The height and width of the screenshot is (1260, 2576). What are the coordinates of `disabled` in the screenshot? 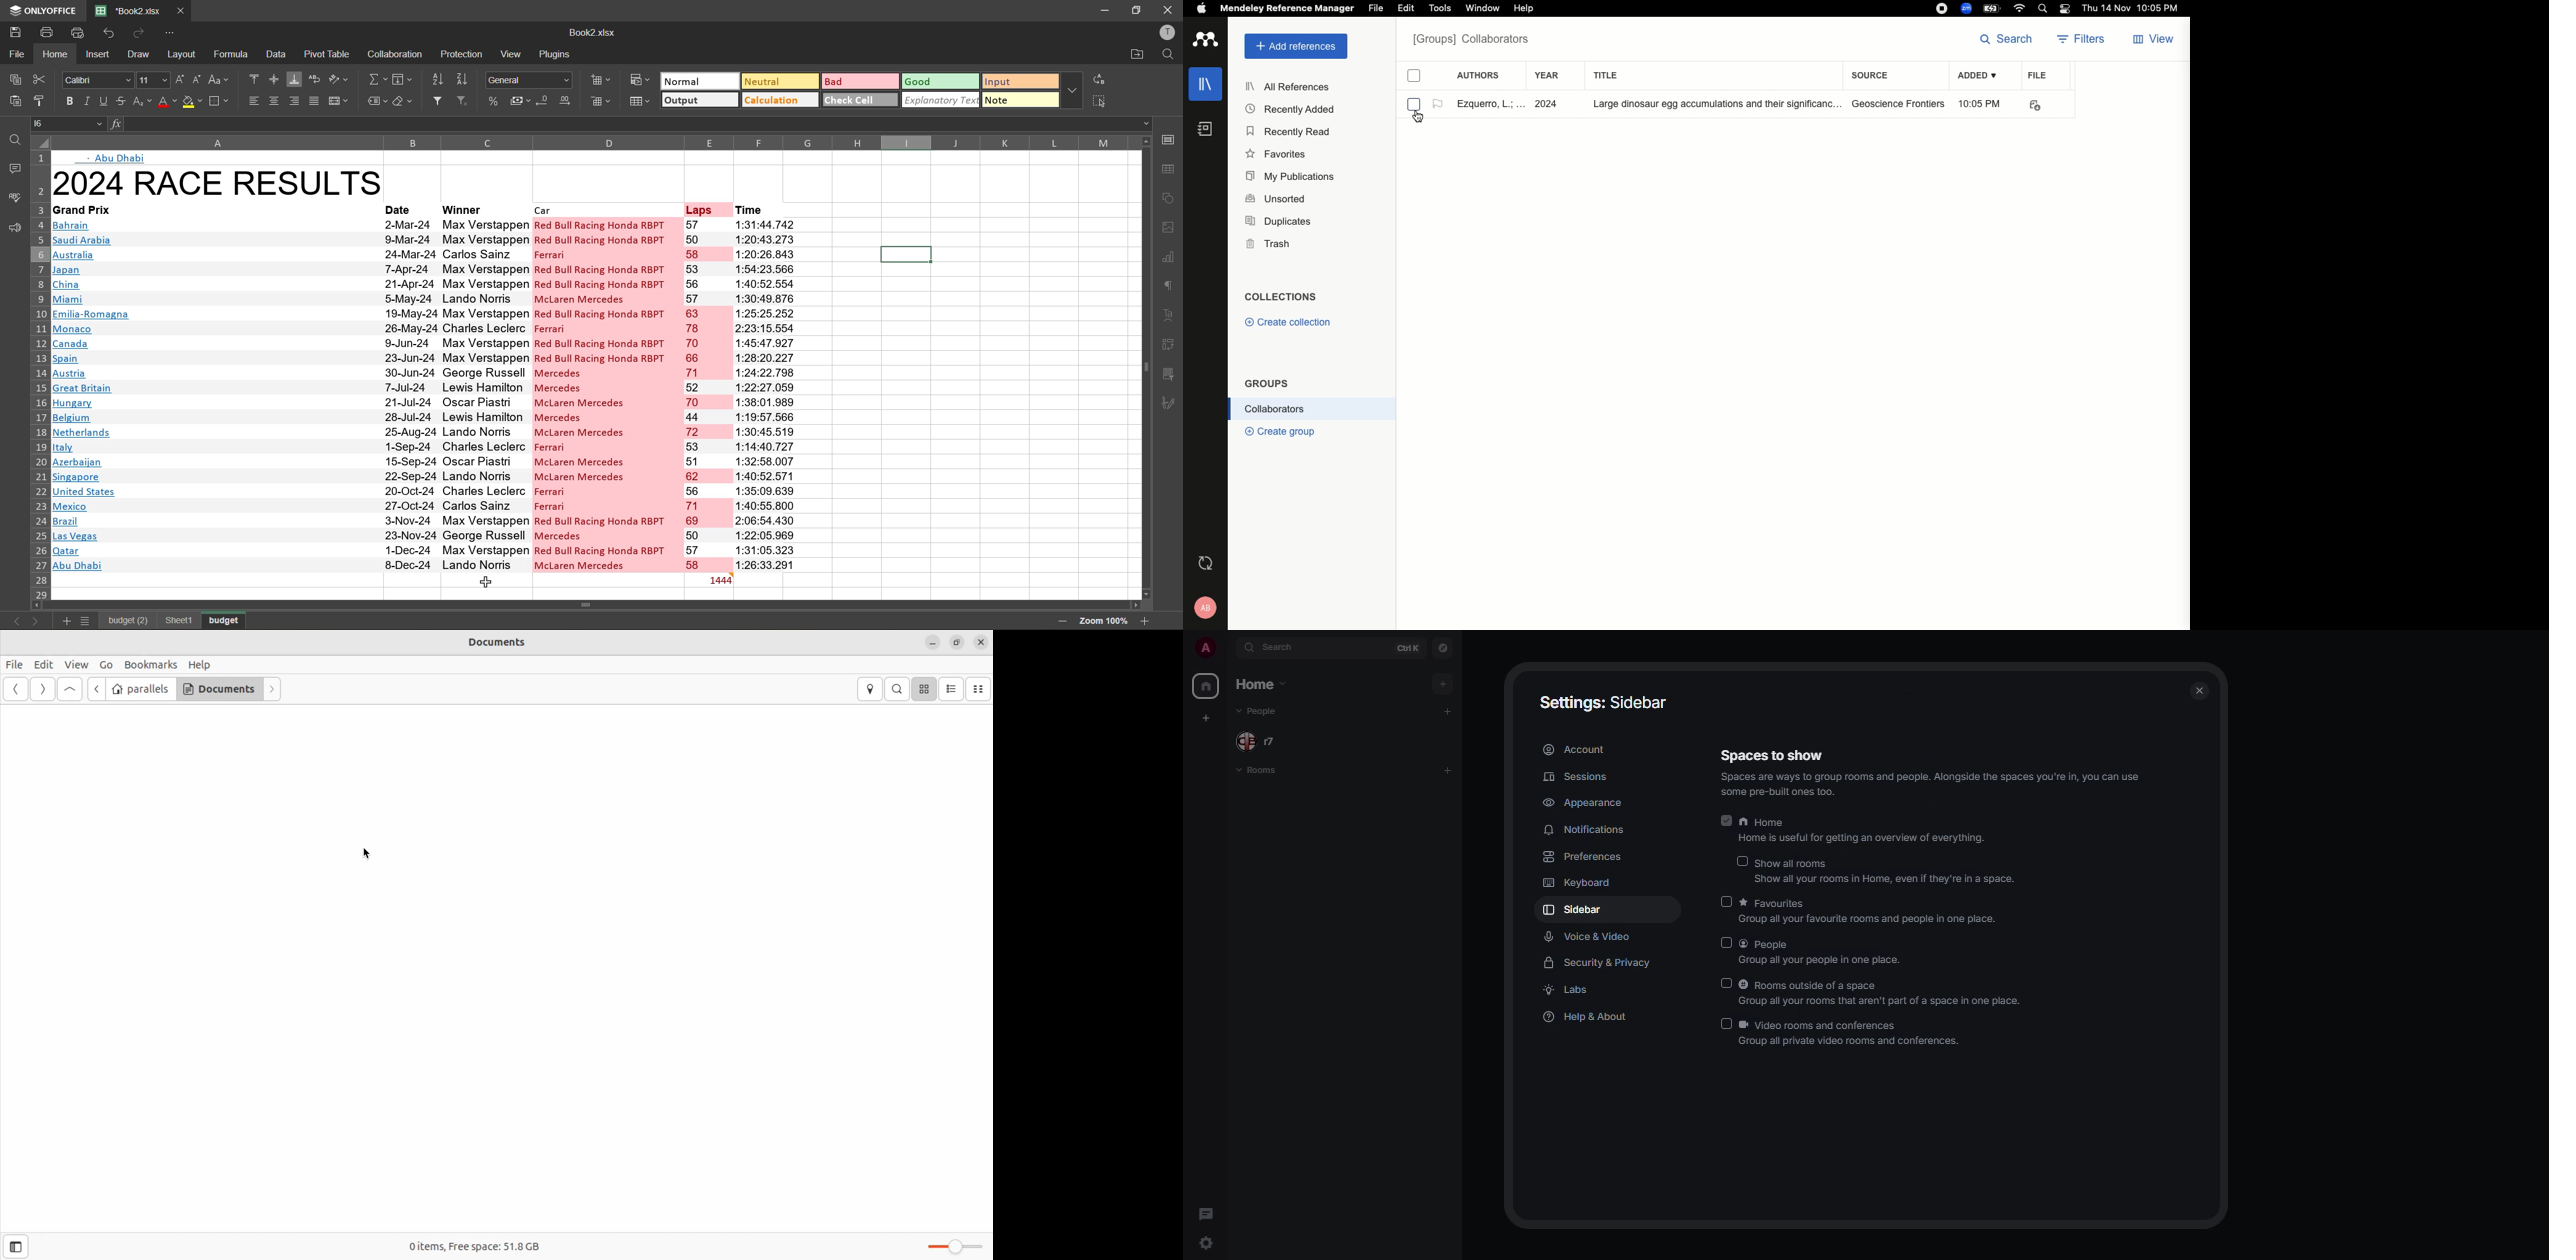 It's located at (1724, 1026).